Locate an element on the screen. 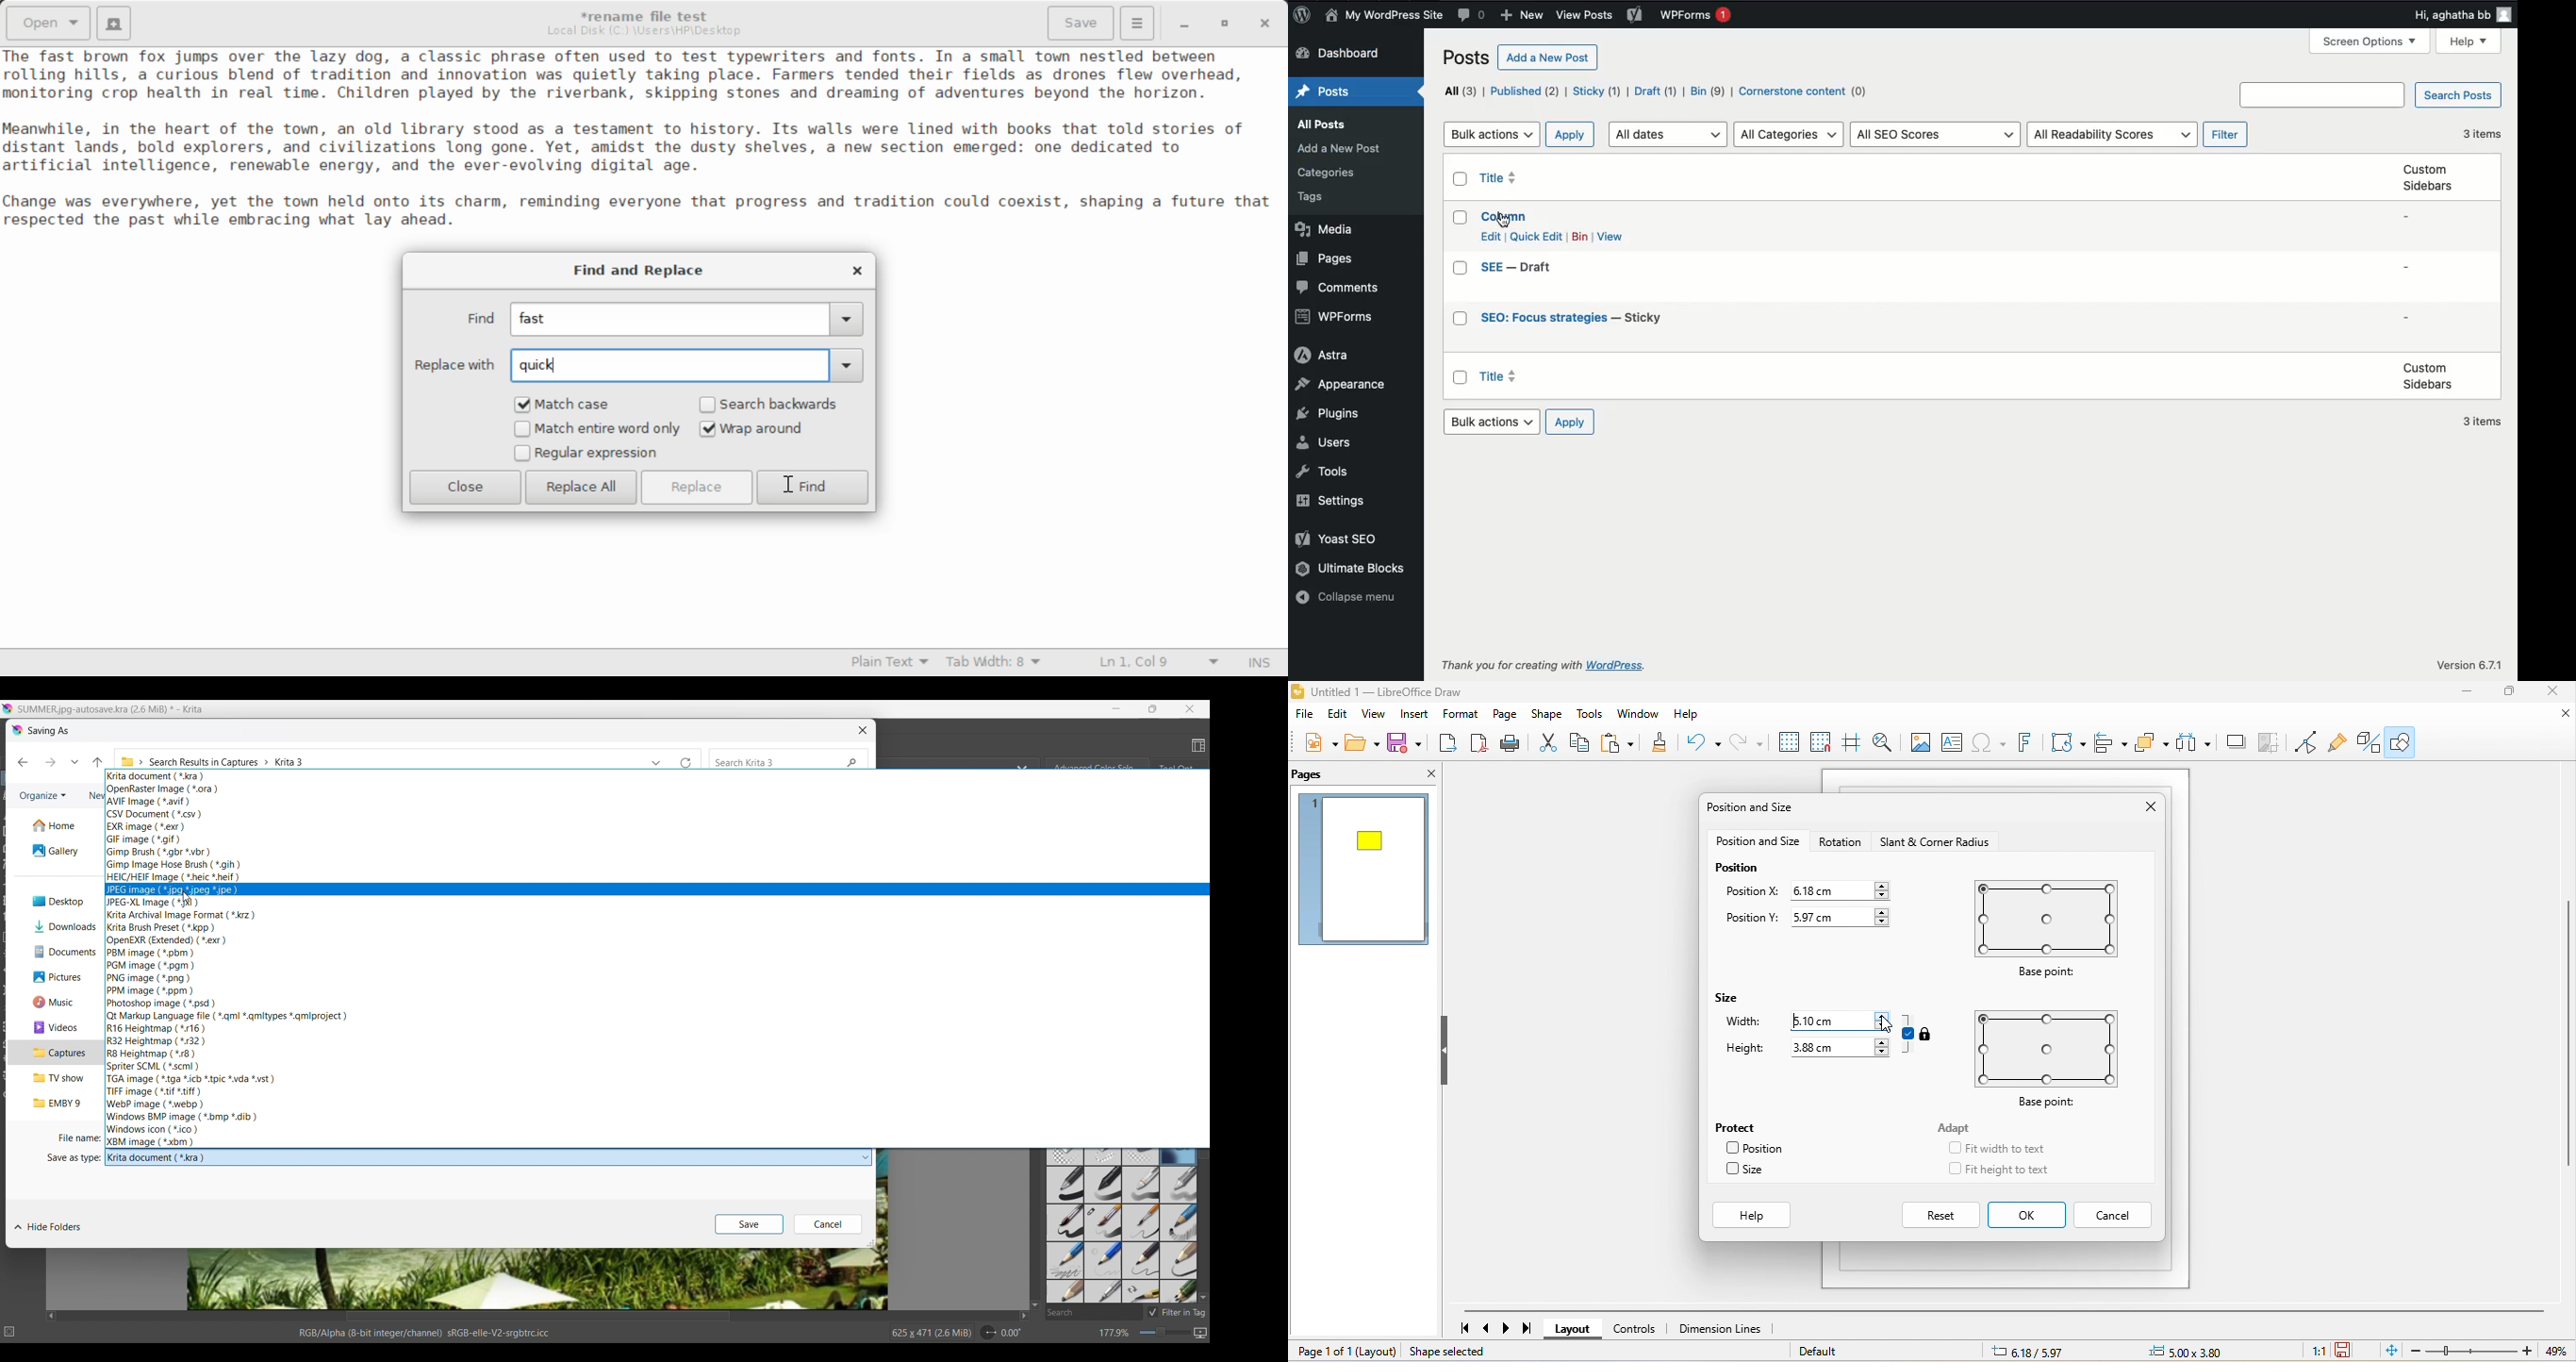 Image resolution: width=2576 pixels, height=1372 pixels. position x is located at coordinates (1750, 893).